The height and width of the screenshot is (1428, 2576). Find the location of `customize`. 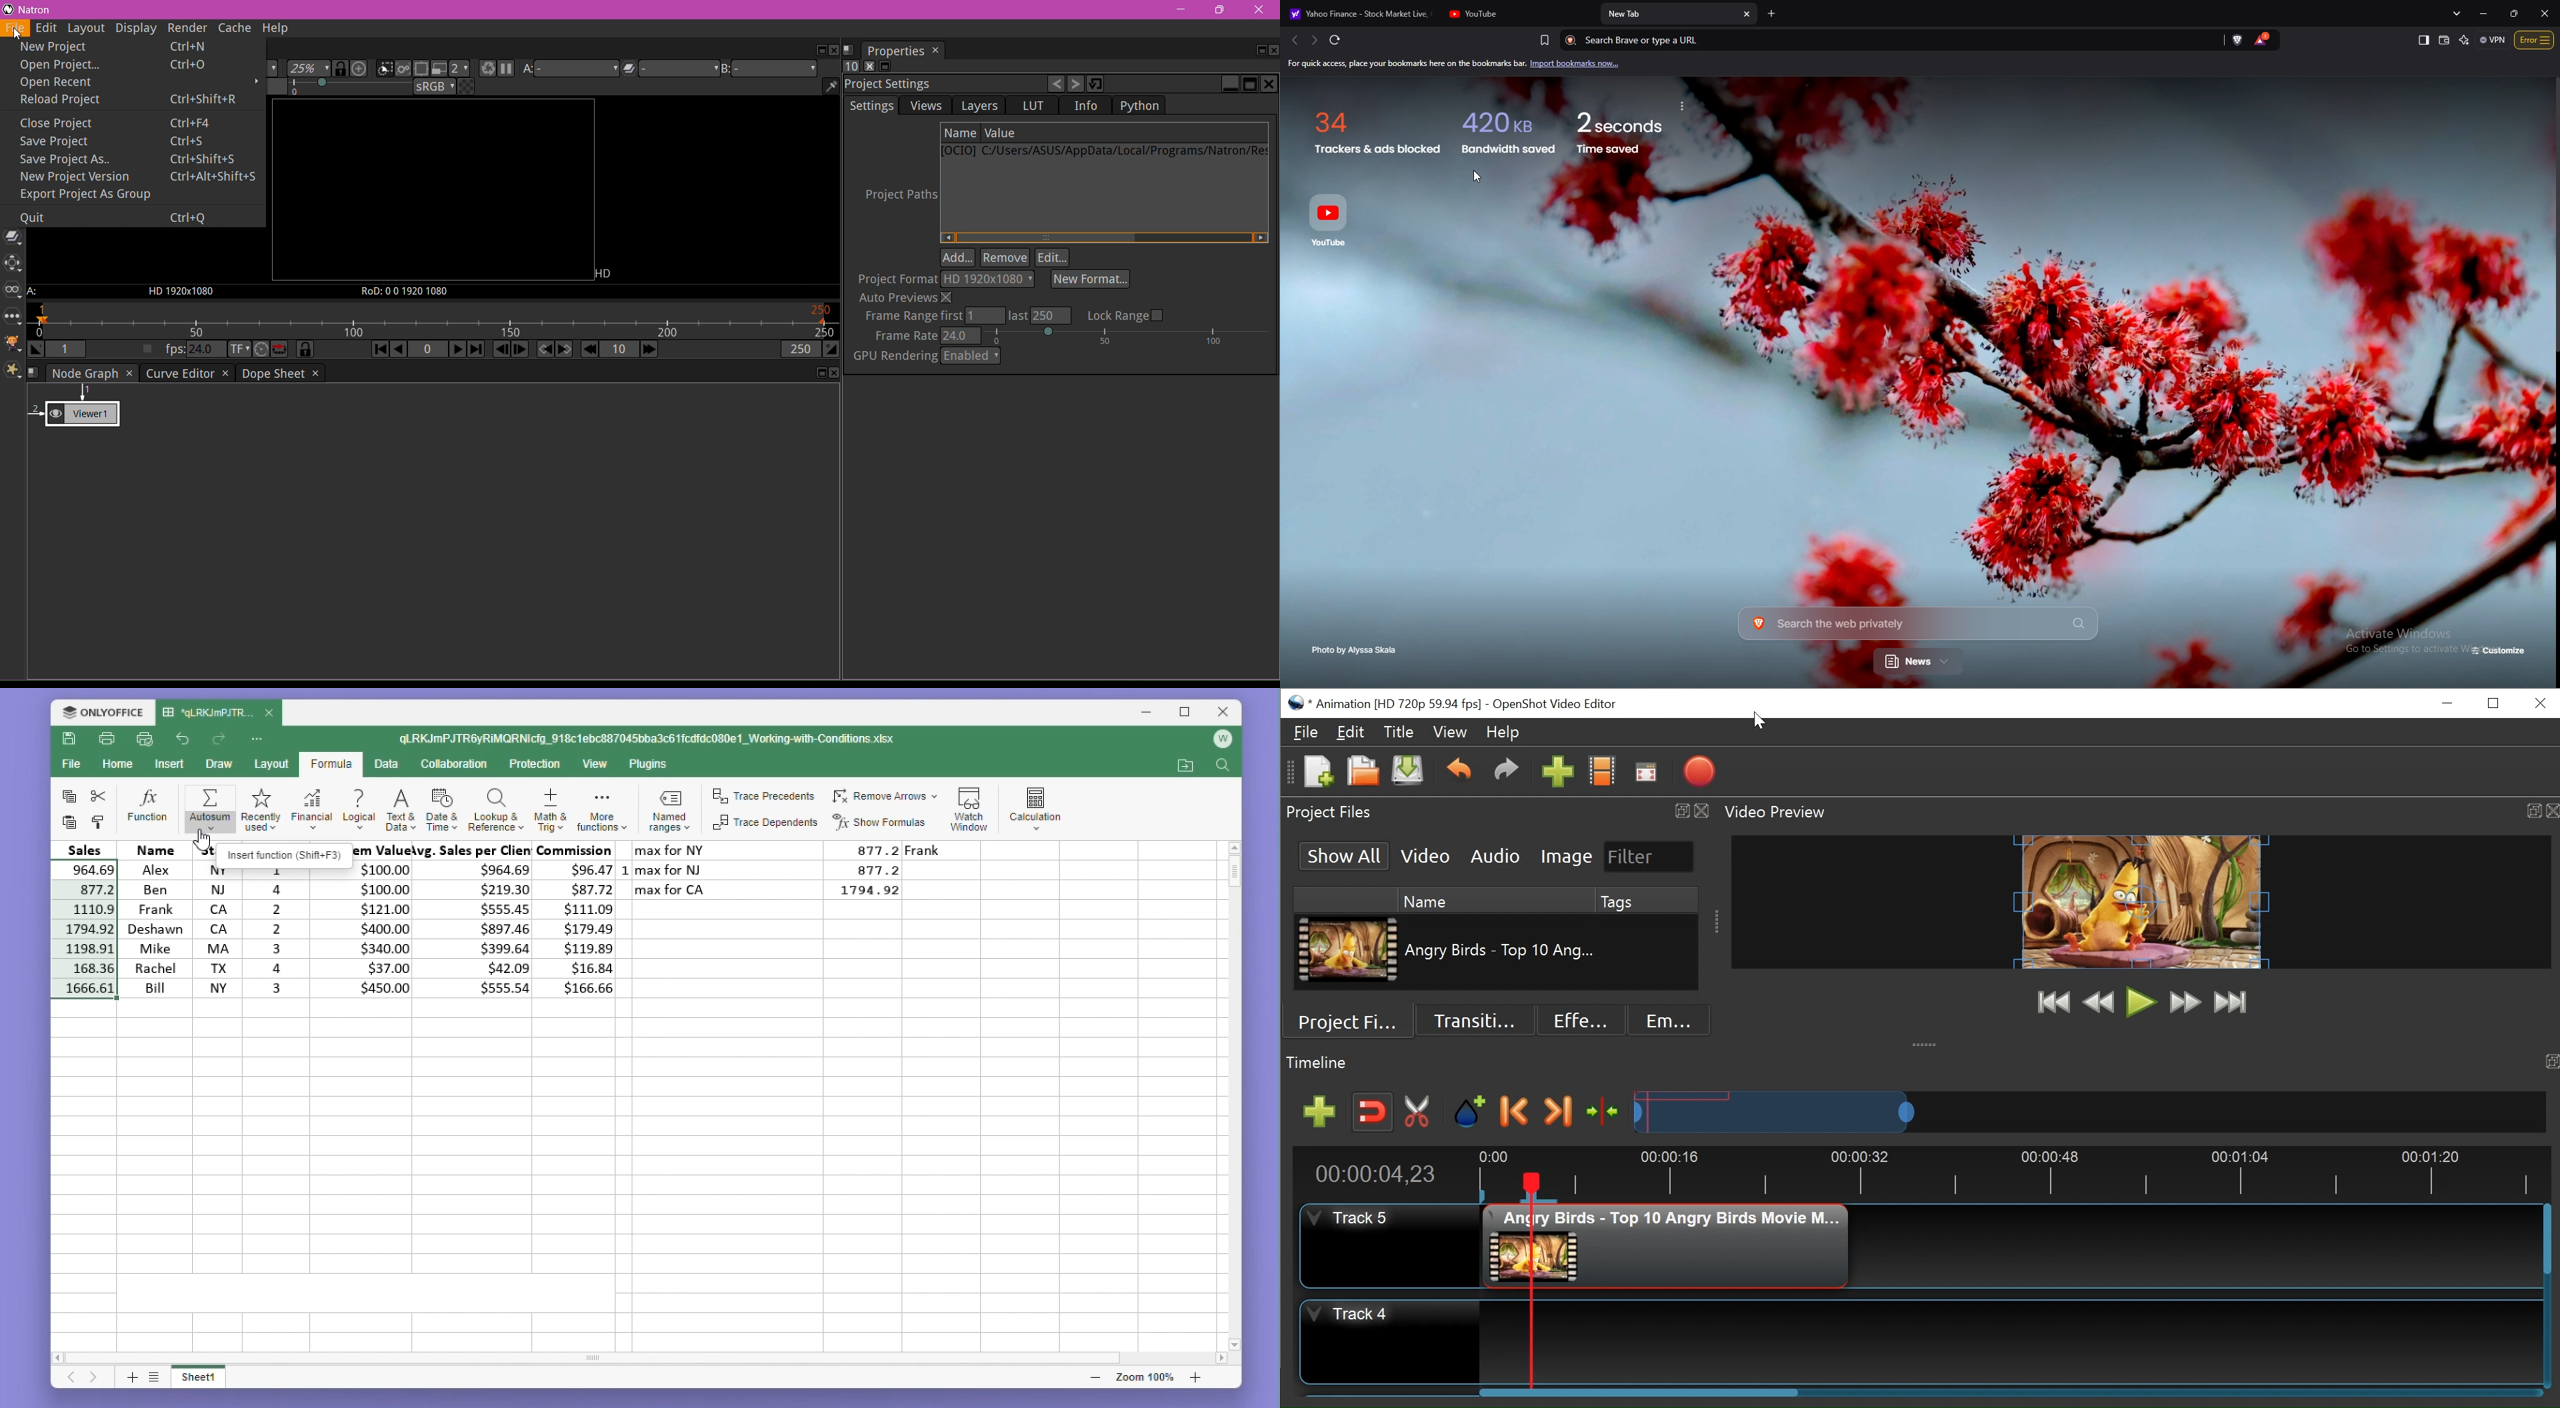

customize is located at coordinates (2500, 651).